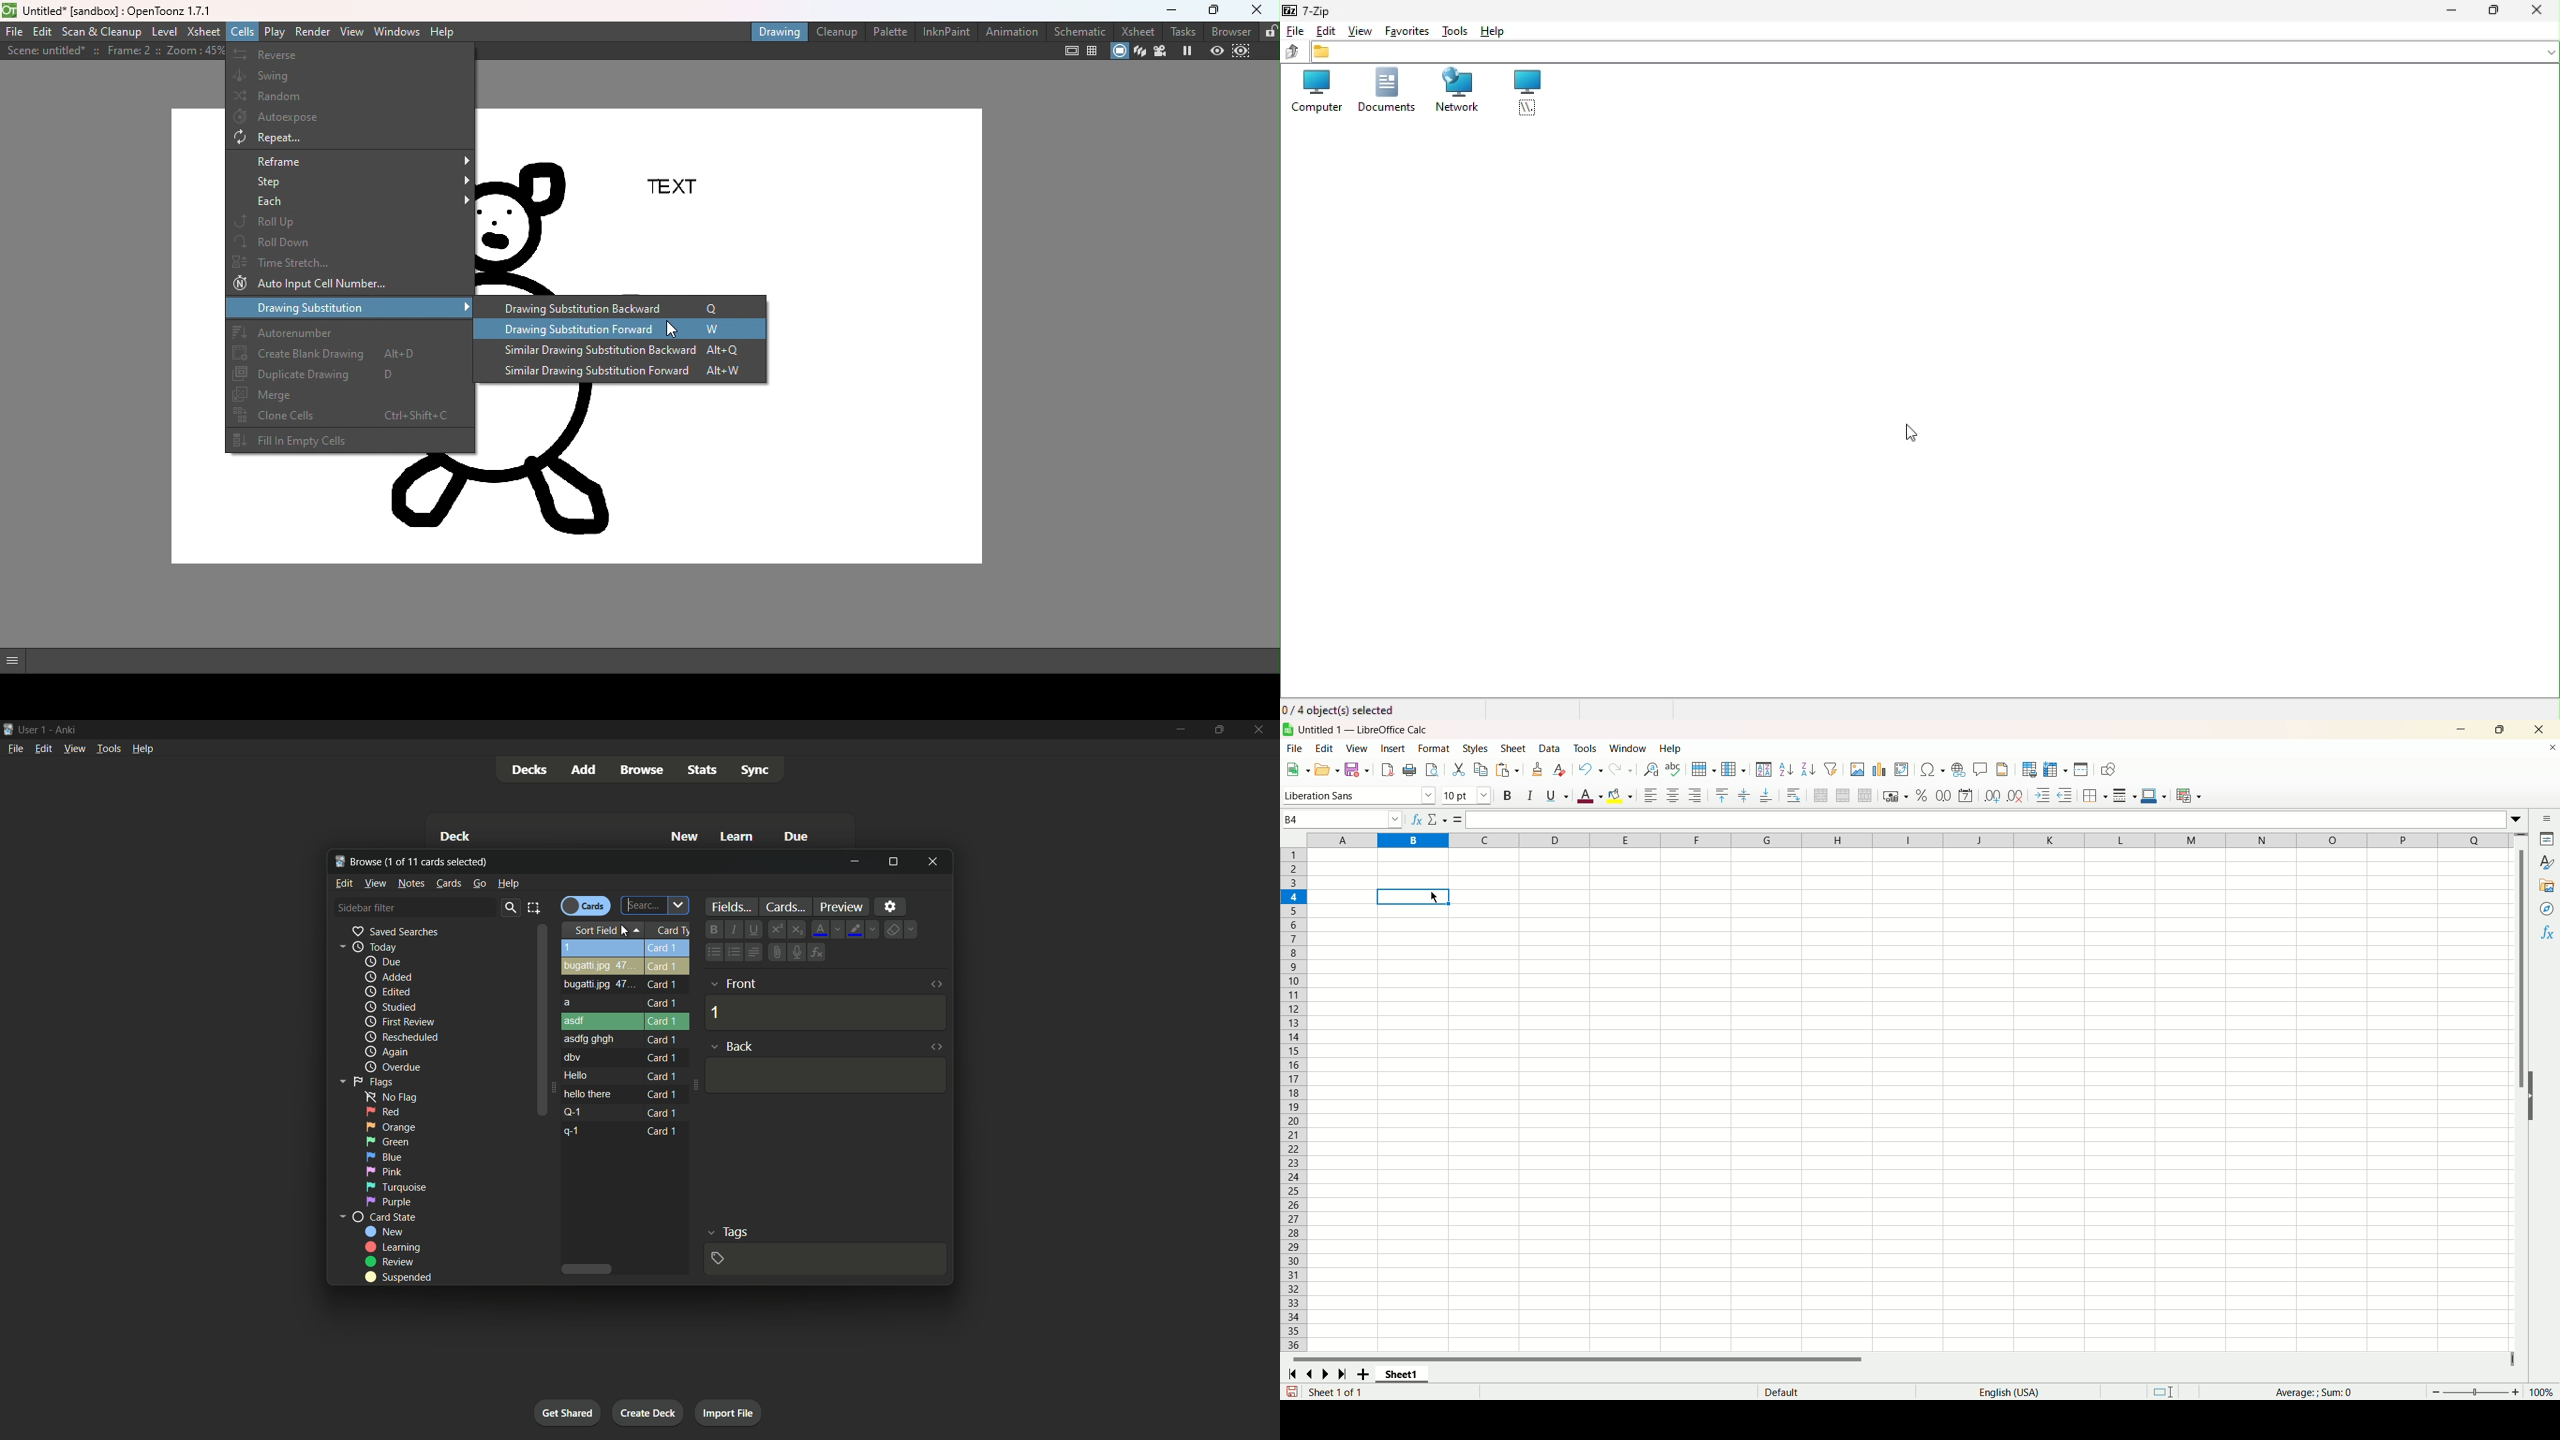 The width and height of the screenshot is (2576, 1456). I want to click on close window, so click(933, 863).